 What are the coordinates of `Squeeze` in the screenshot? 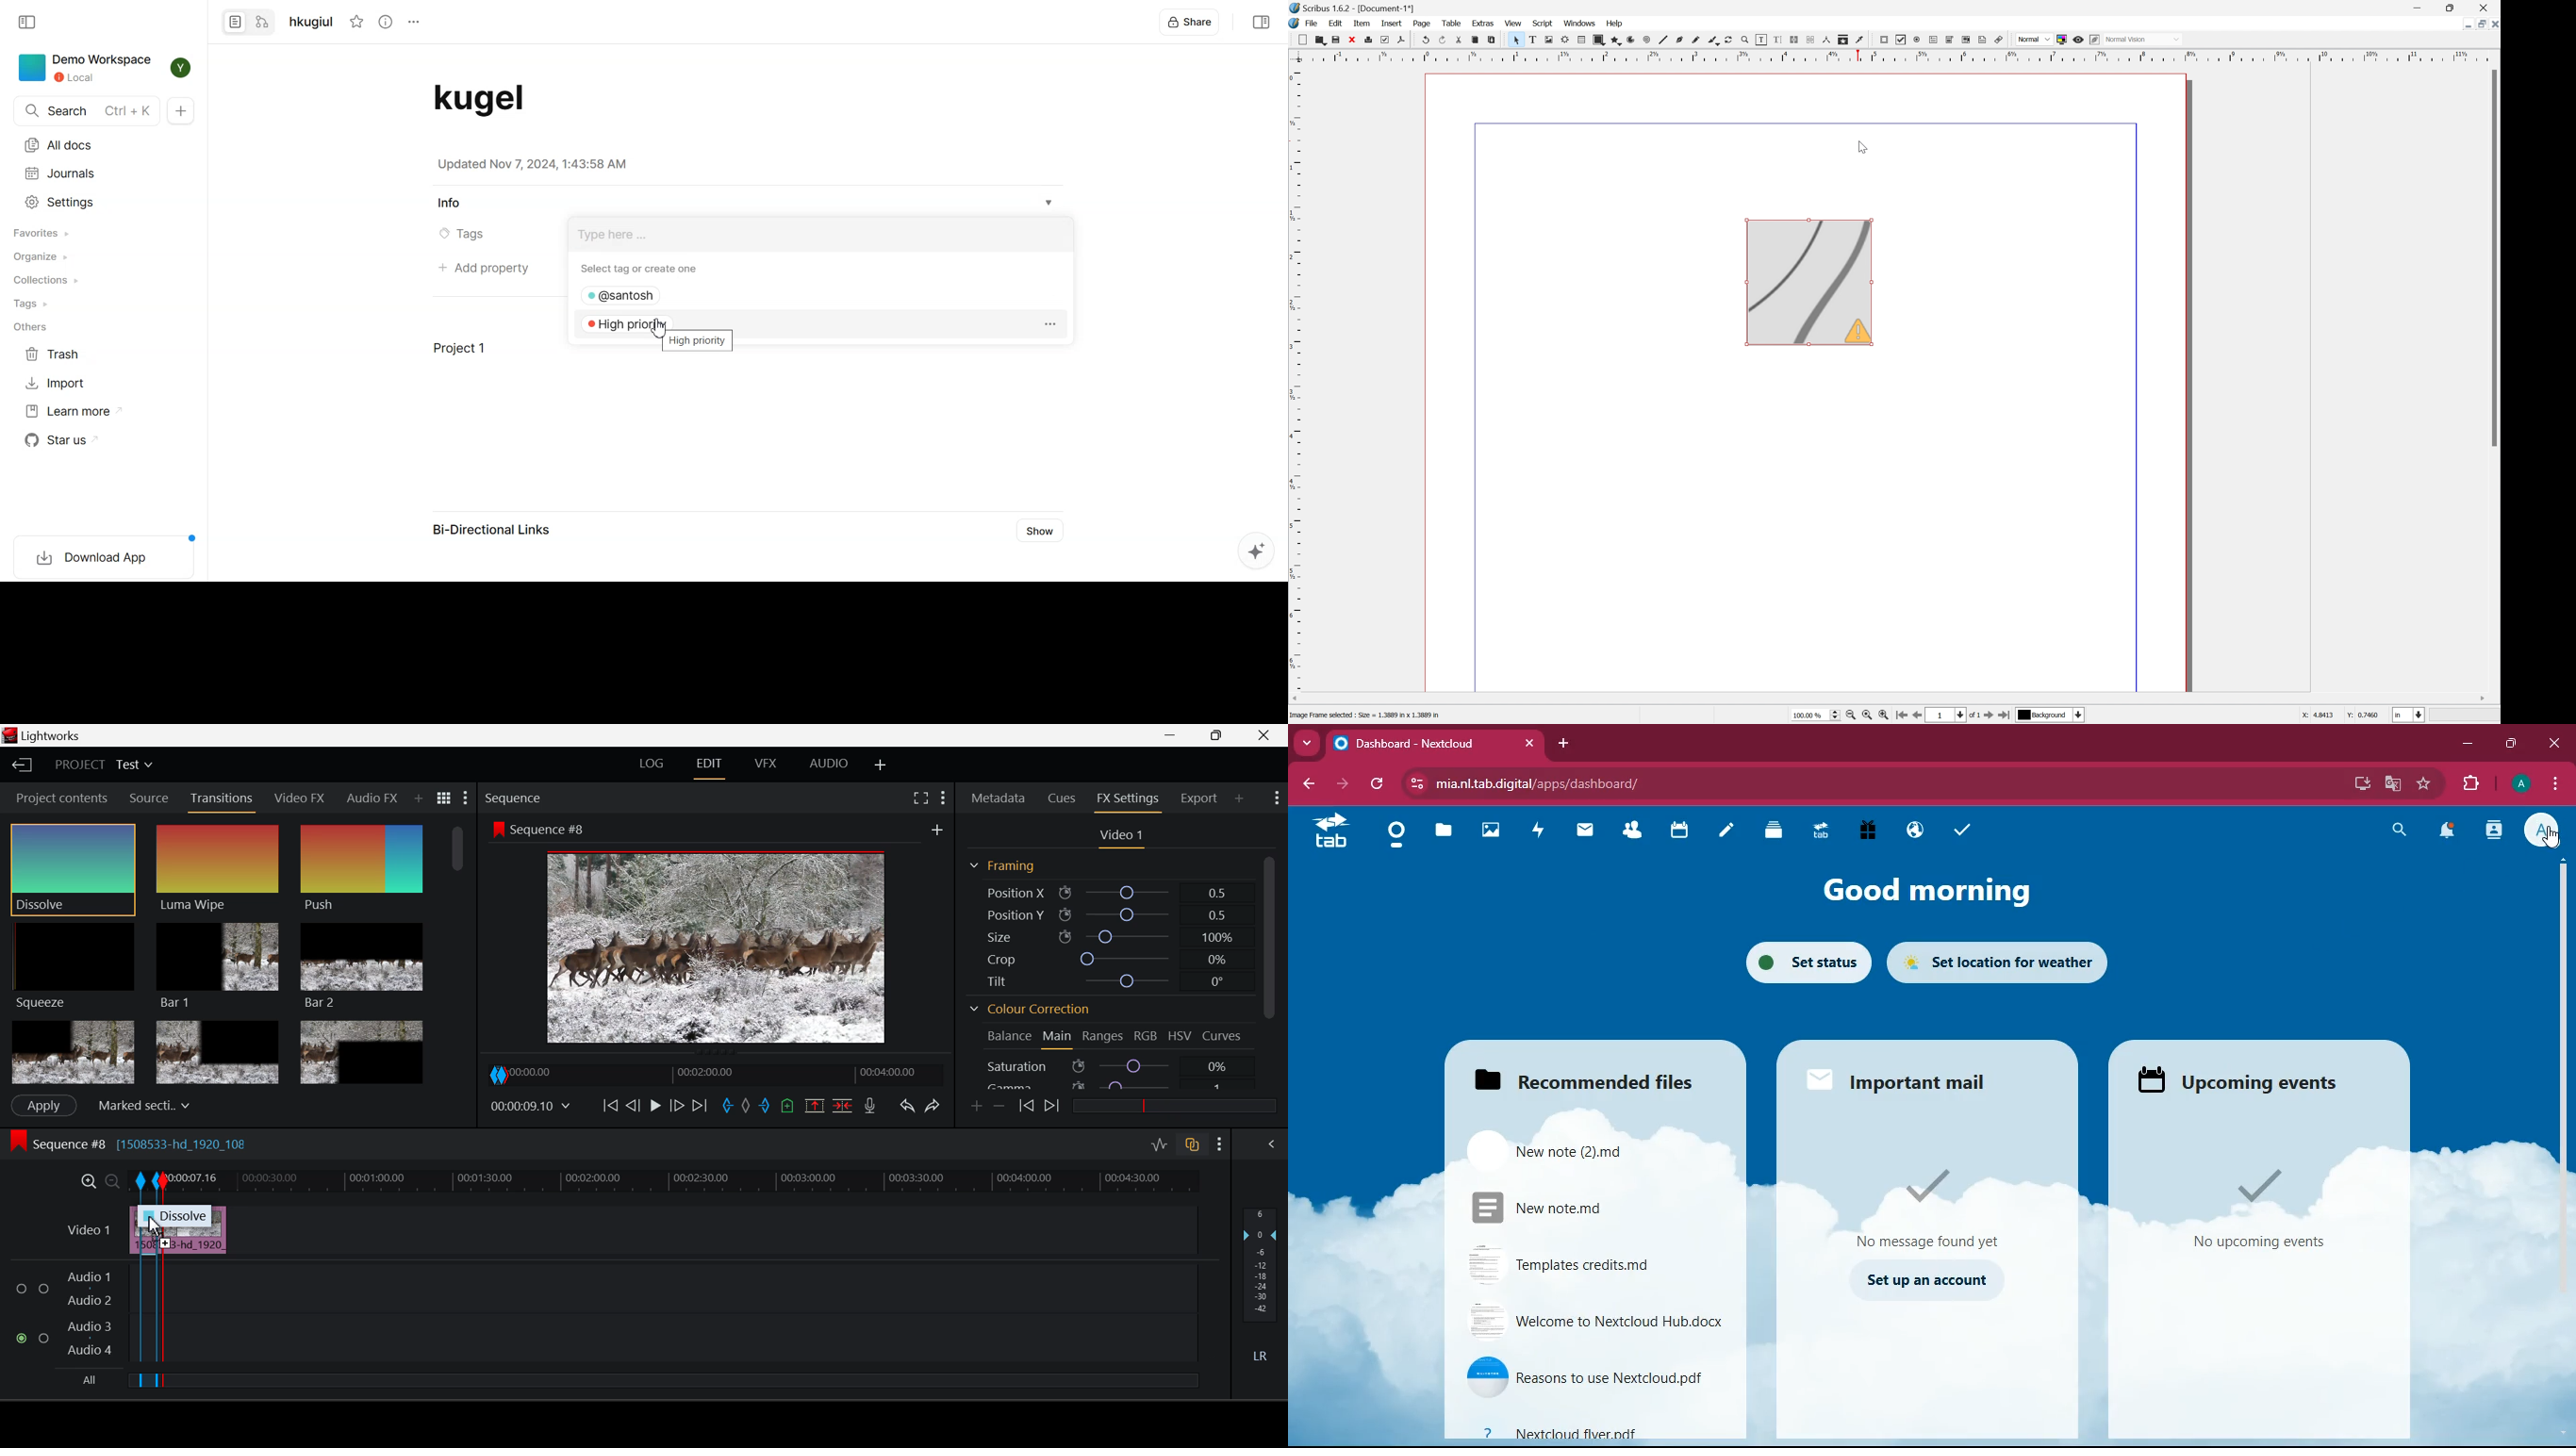 It's located at (76, 968).